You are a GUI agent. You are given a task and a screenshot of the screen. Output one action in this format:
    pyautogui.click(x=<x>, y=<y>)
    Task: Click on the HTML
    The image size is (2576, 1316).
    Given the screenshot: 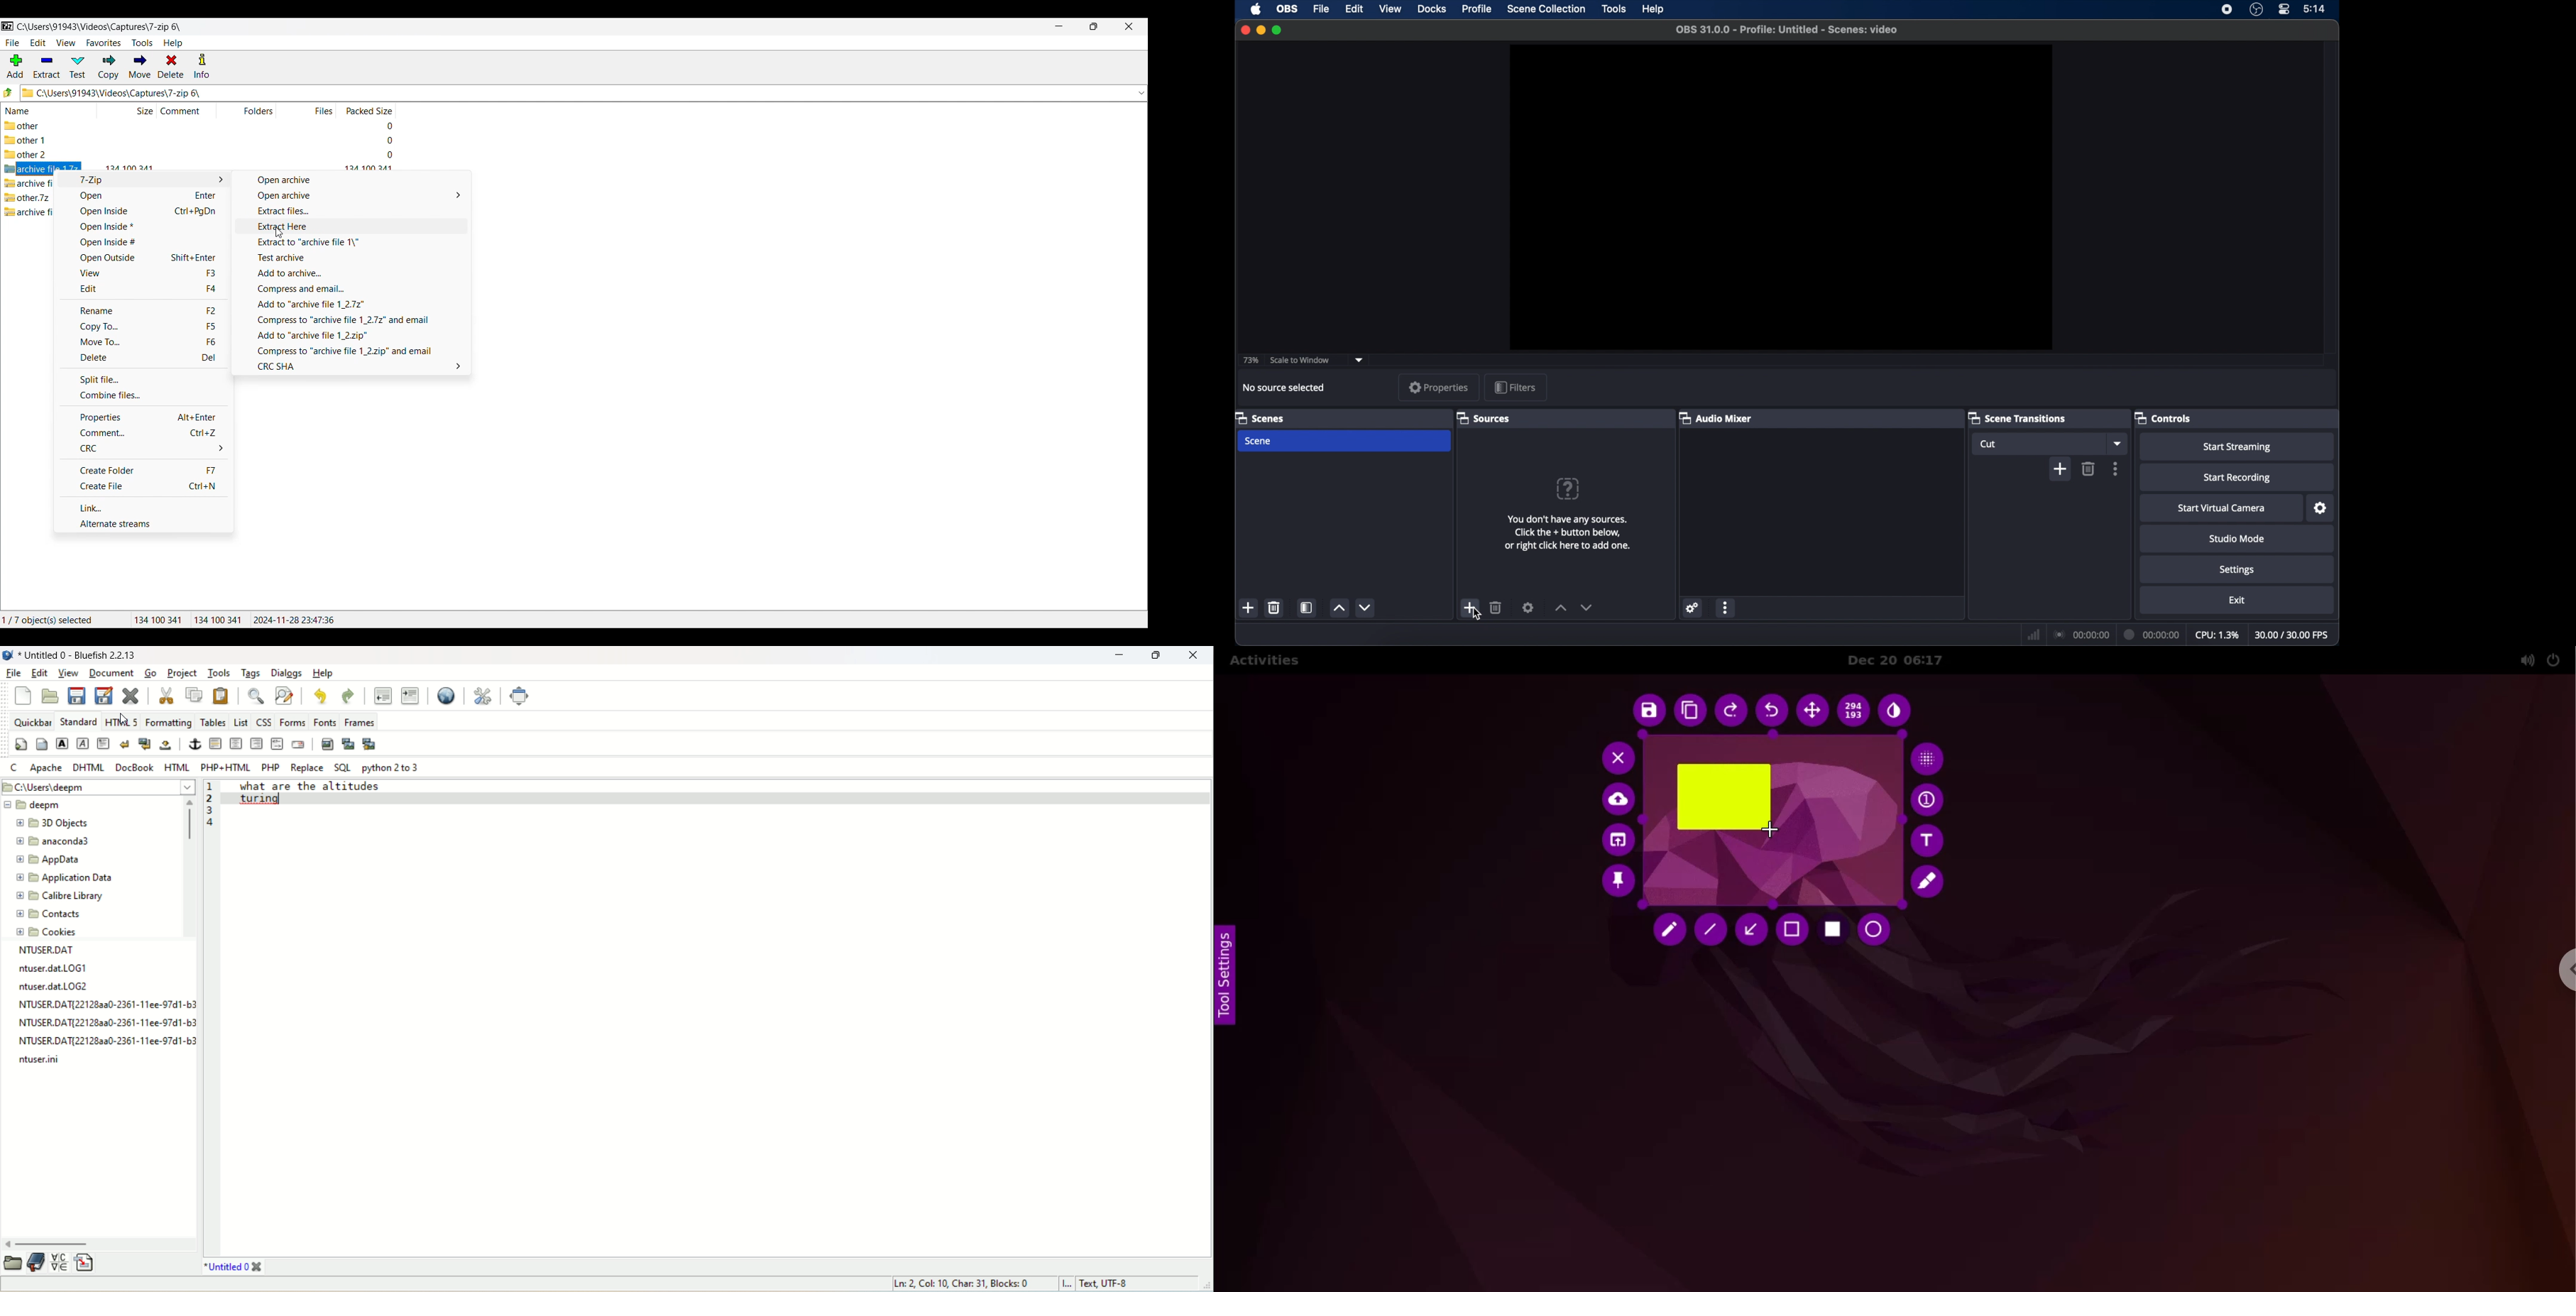 What is the action you would take?
    pyautogui.click(x=122, y=722)
    